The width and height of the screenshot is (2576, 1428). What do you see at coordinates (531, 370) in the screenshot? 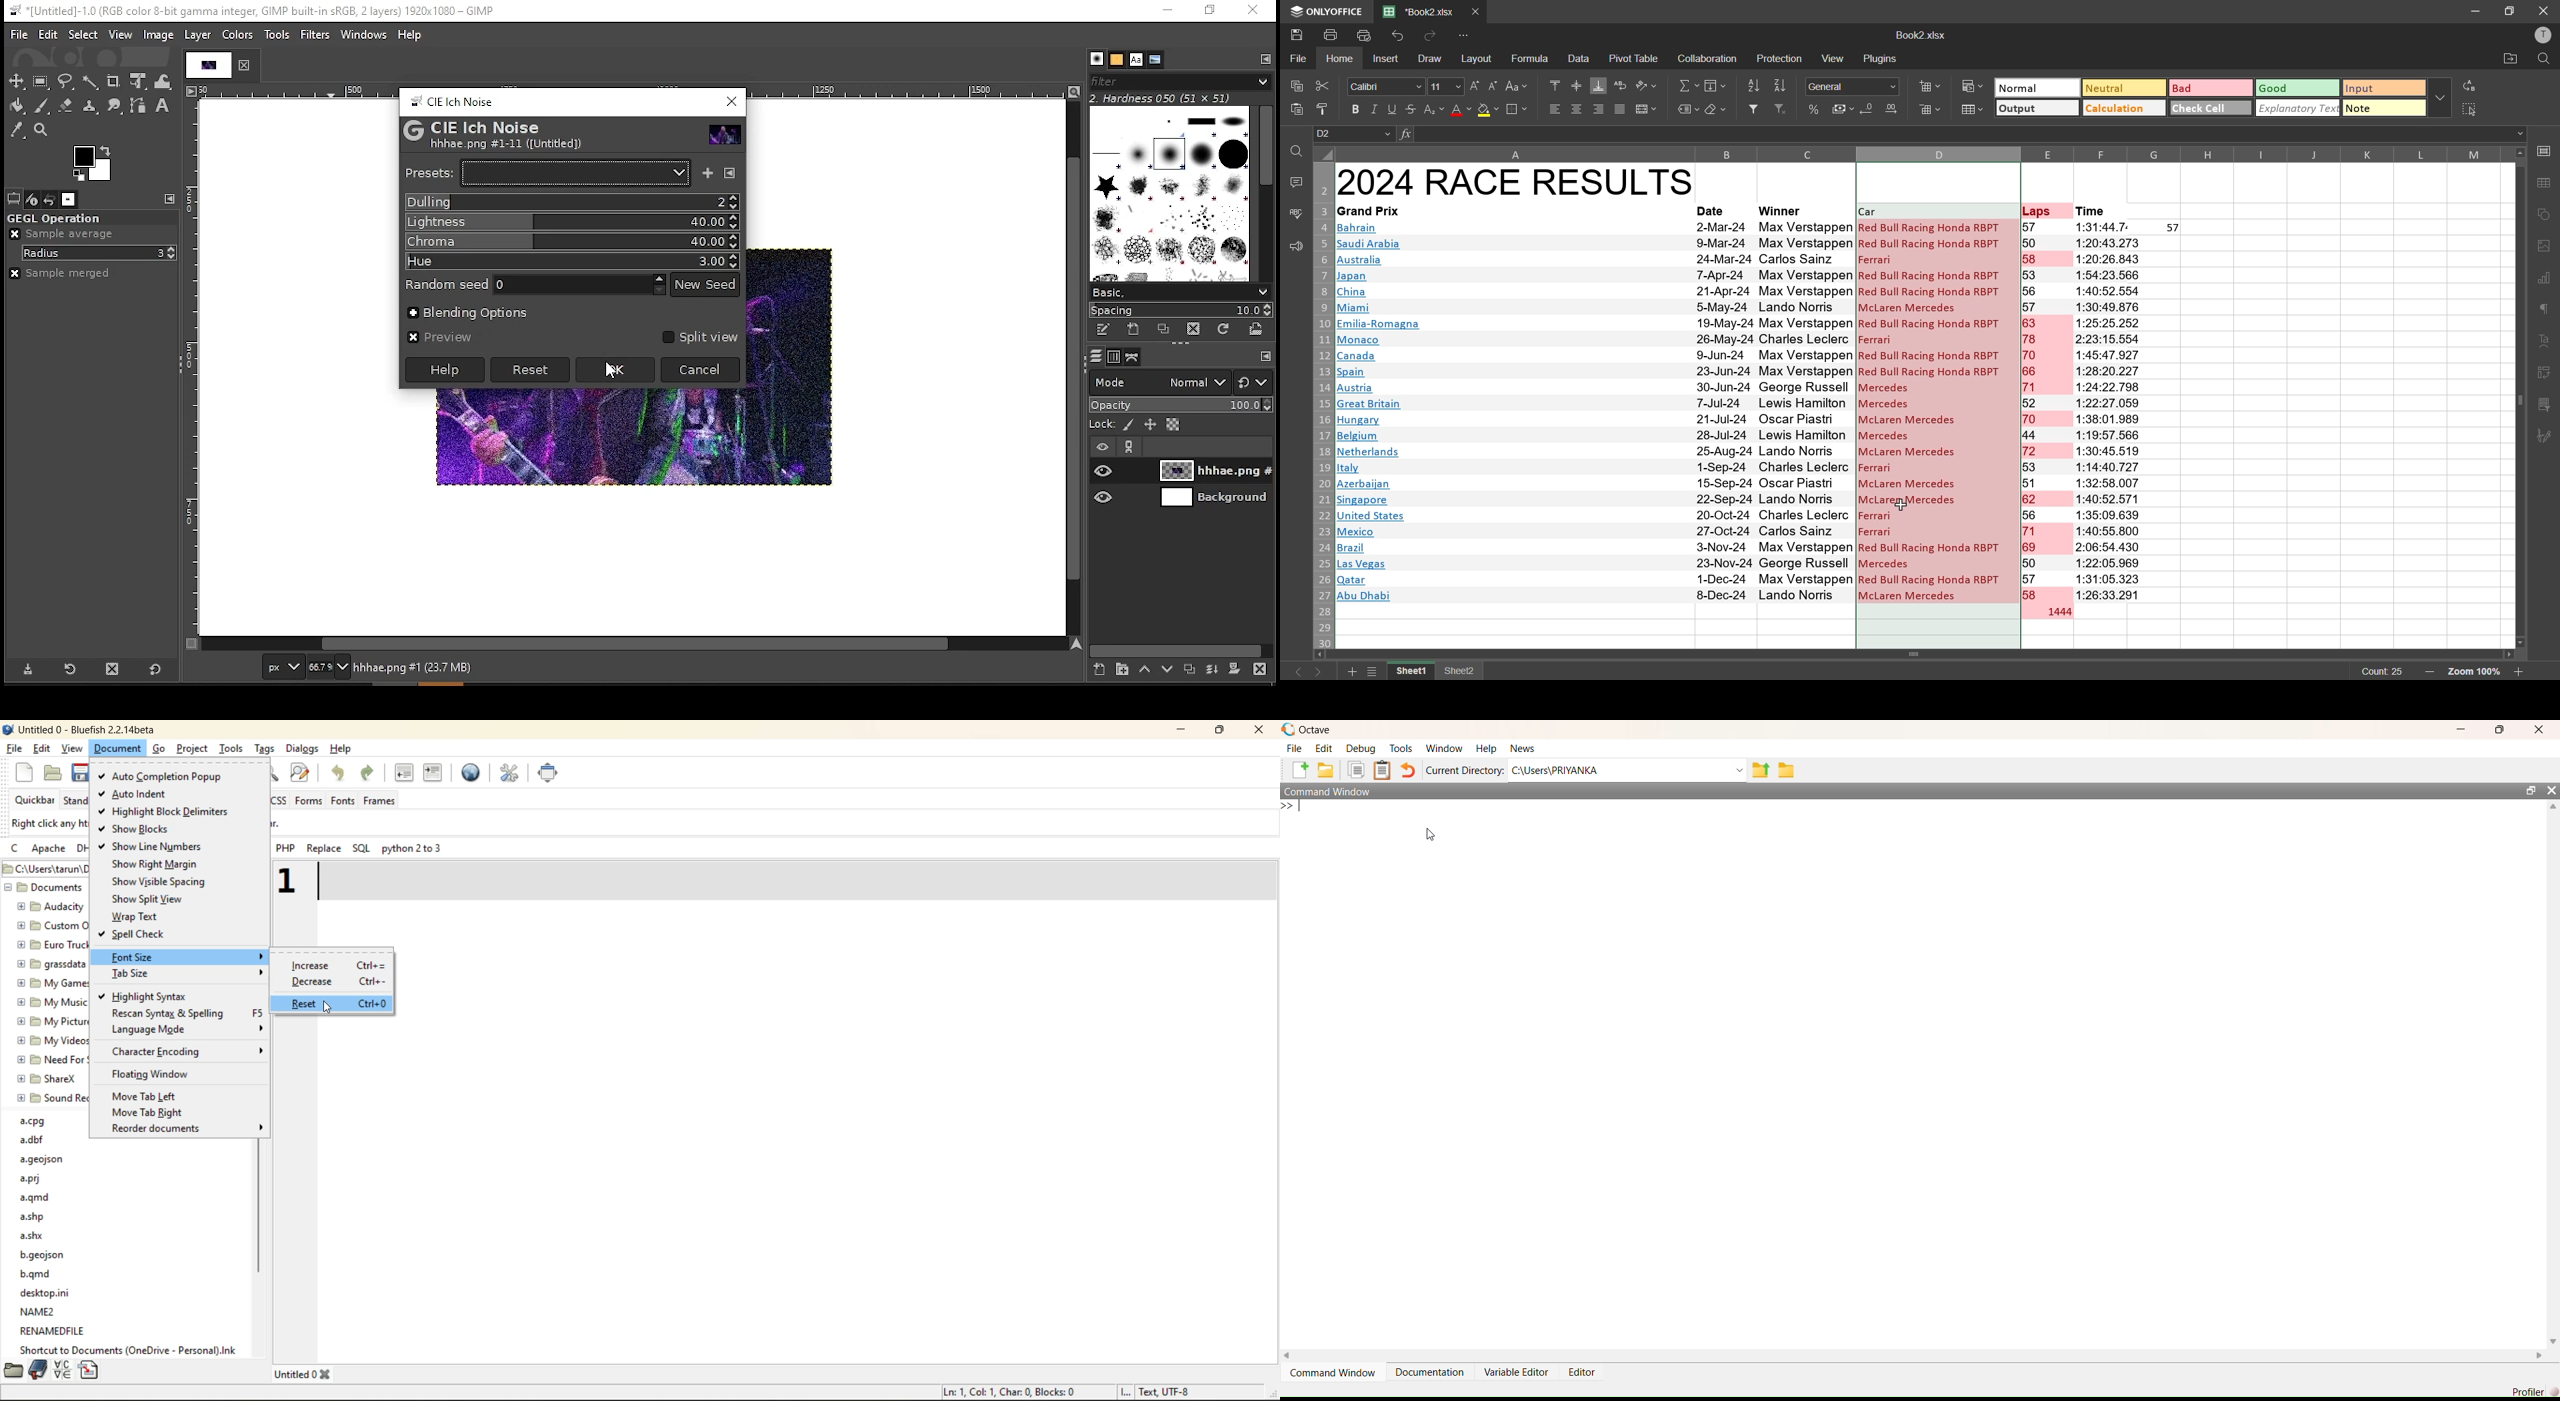
I see `reset` at bounding box center [531, 370].